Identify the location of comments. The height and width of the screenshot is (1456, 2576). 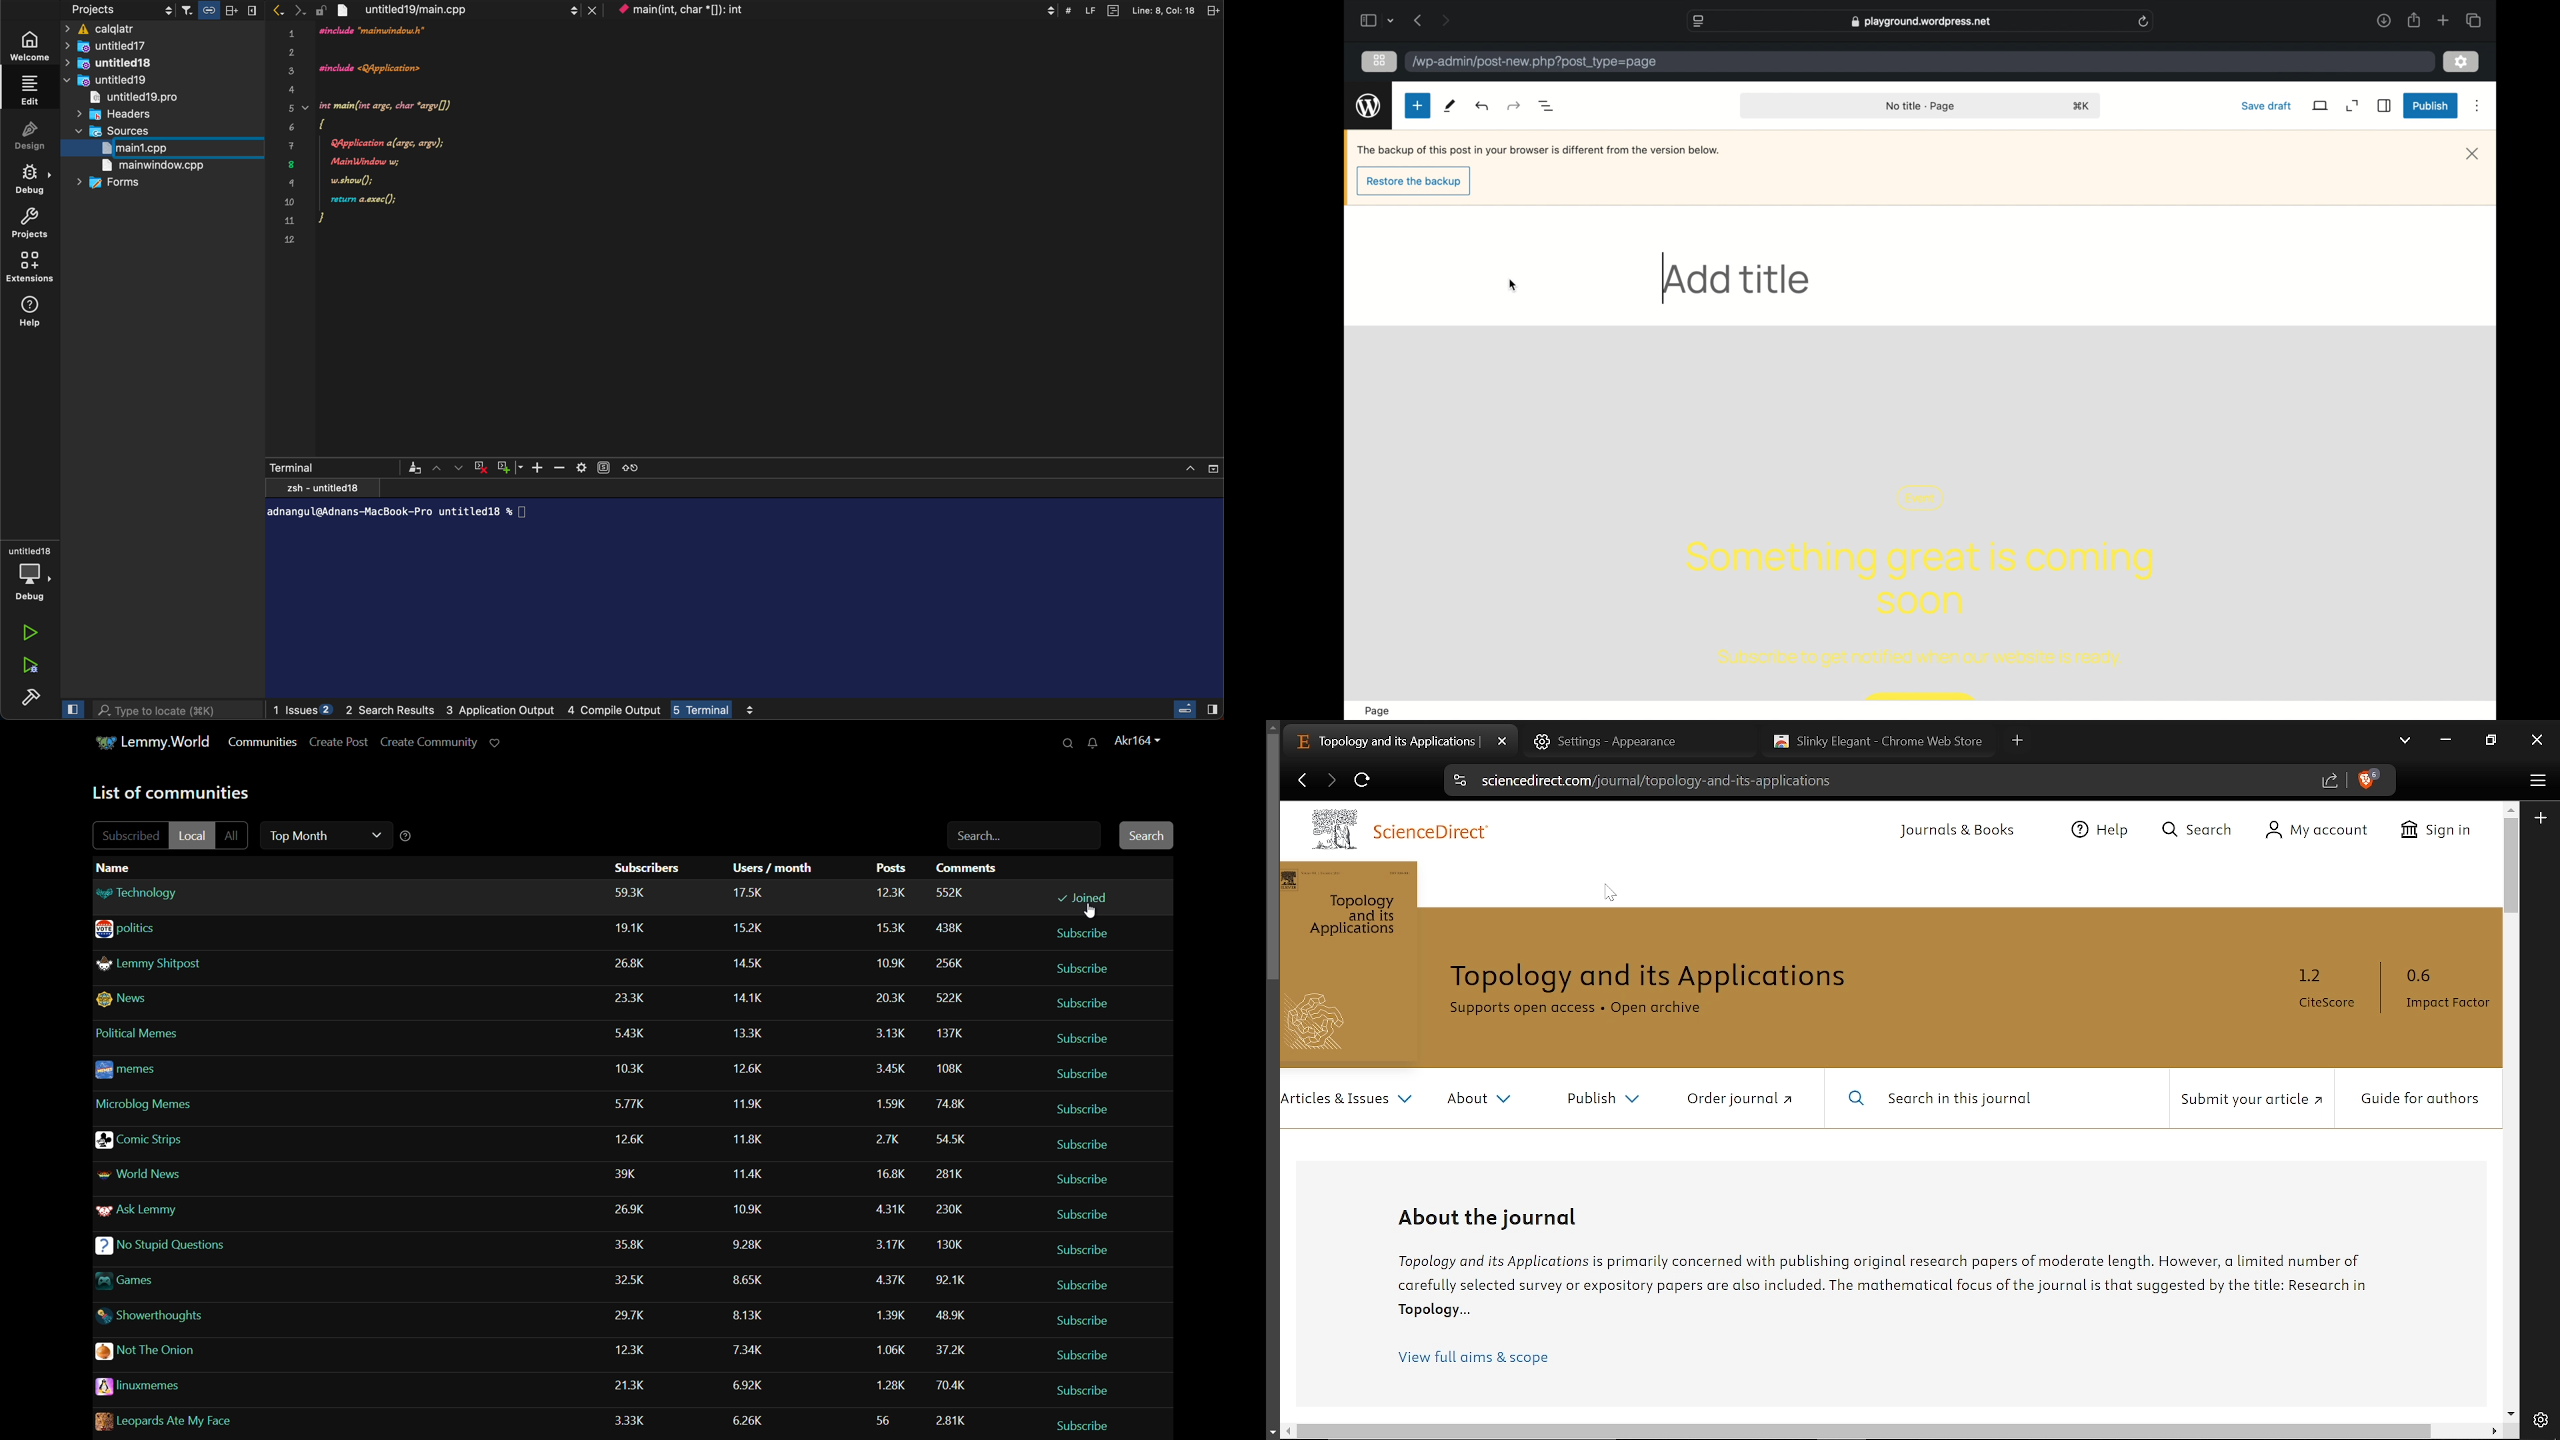
(951, 1033).